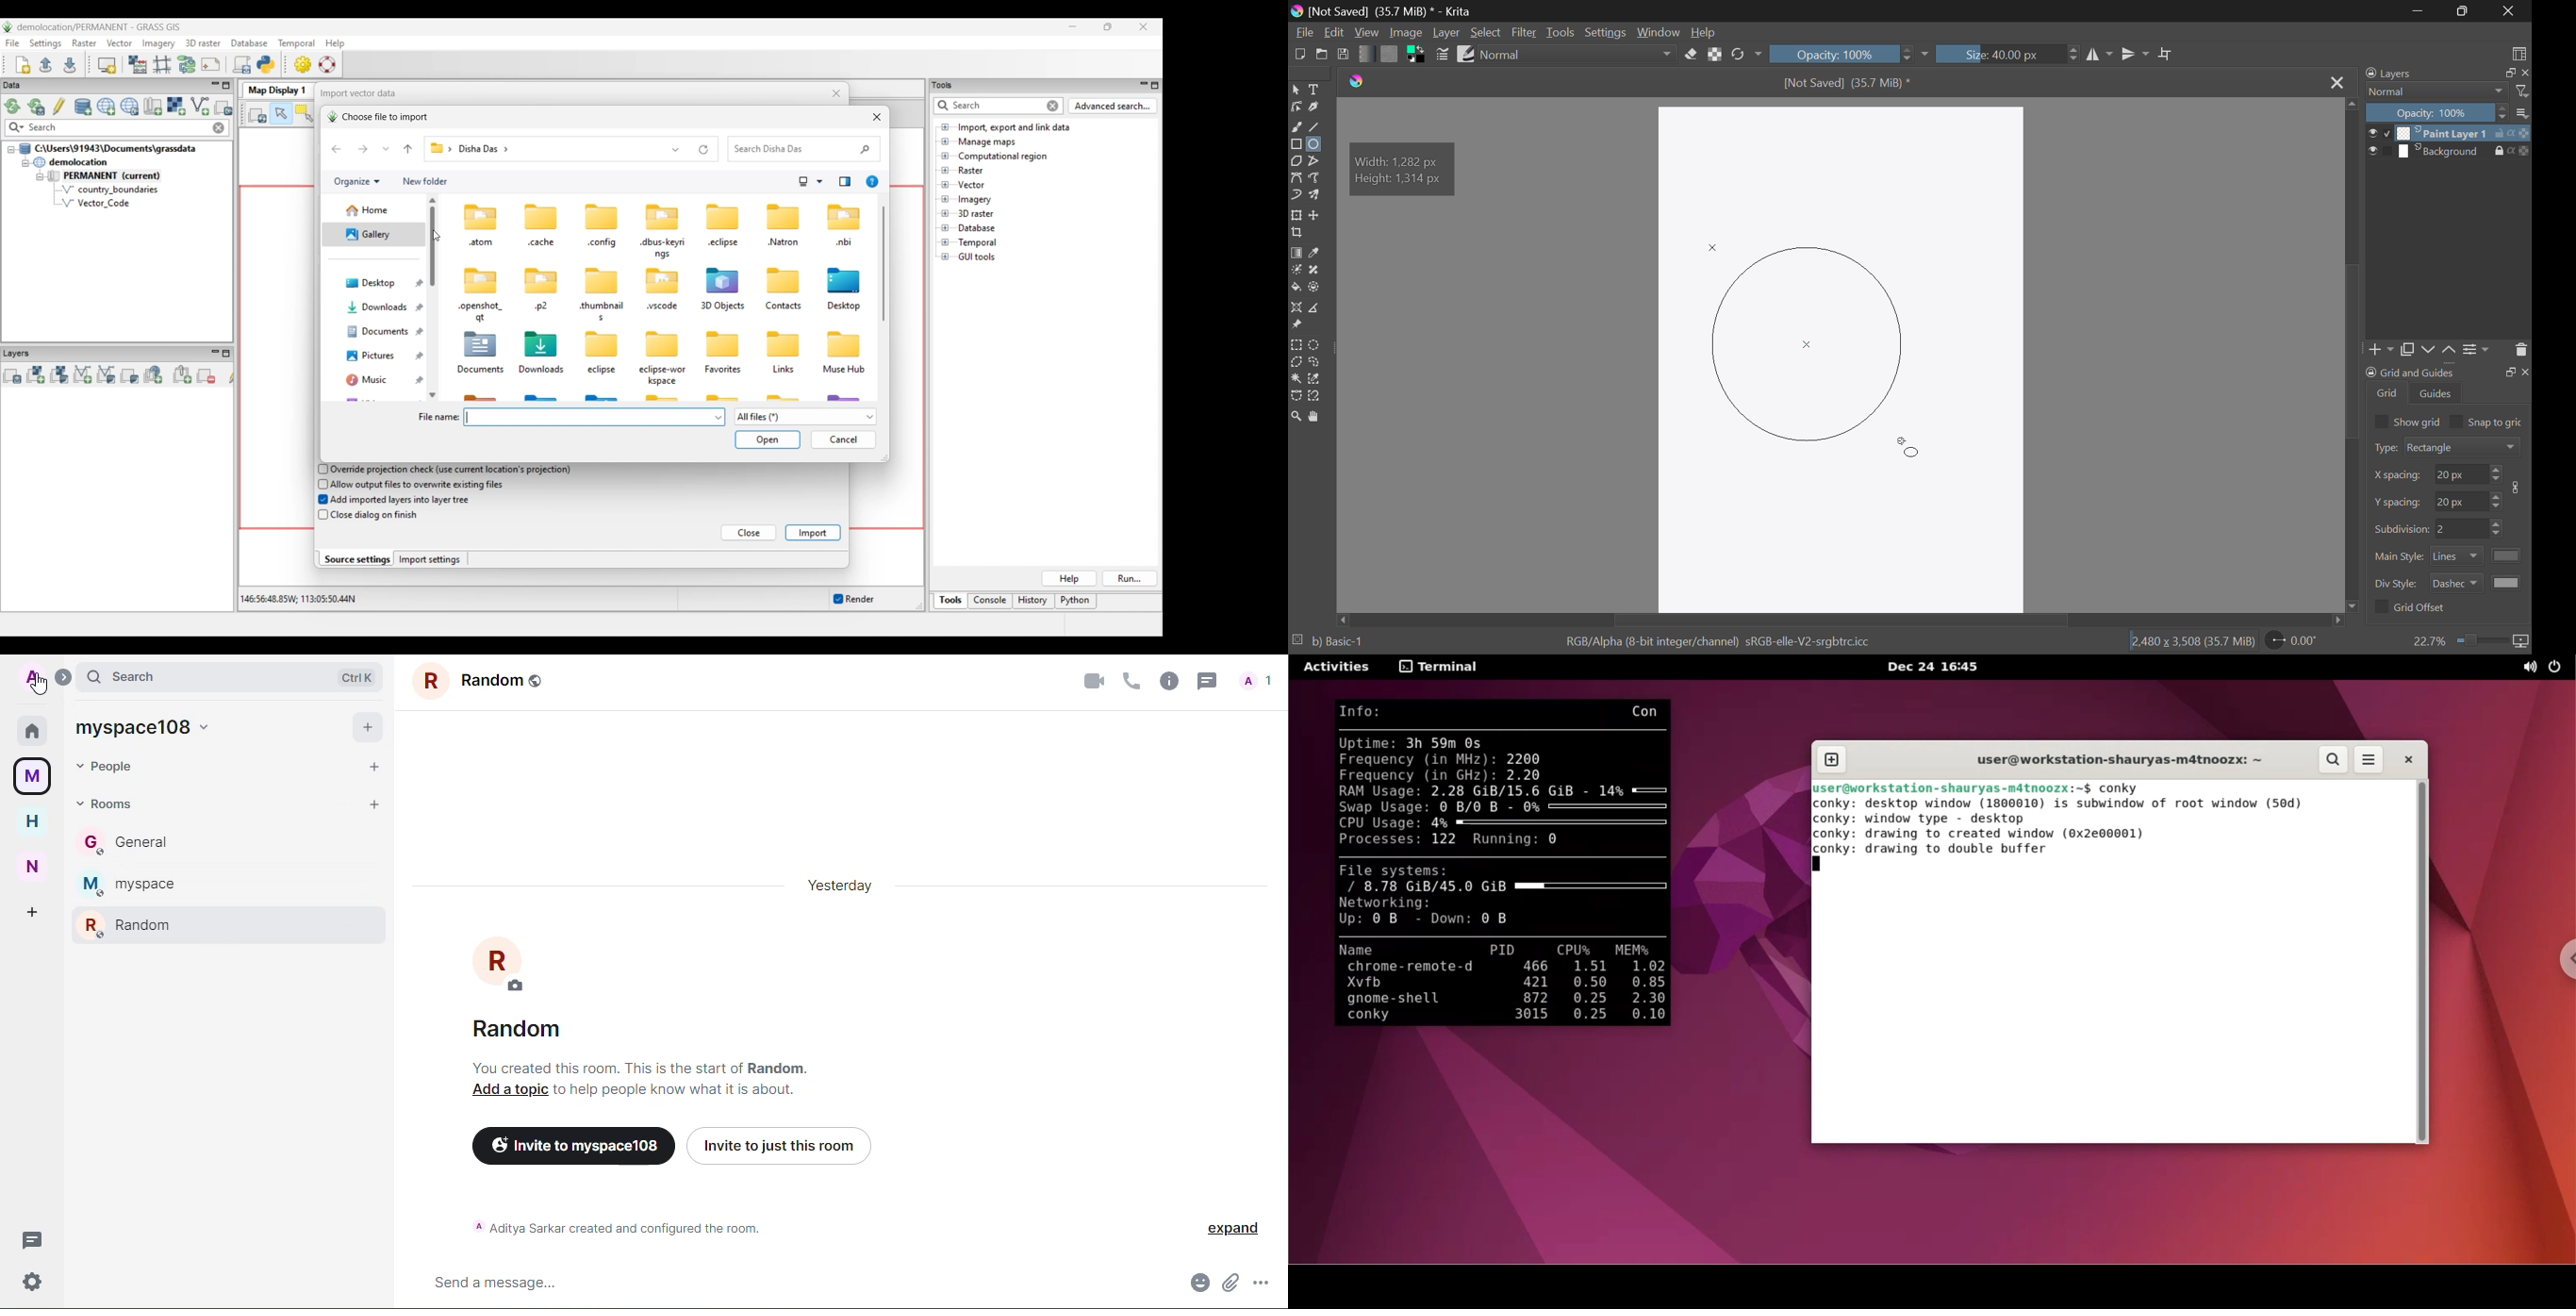 This screenshot has width=2576, height=1316. I want to click on Layers, so click(2448, 143).